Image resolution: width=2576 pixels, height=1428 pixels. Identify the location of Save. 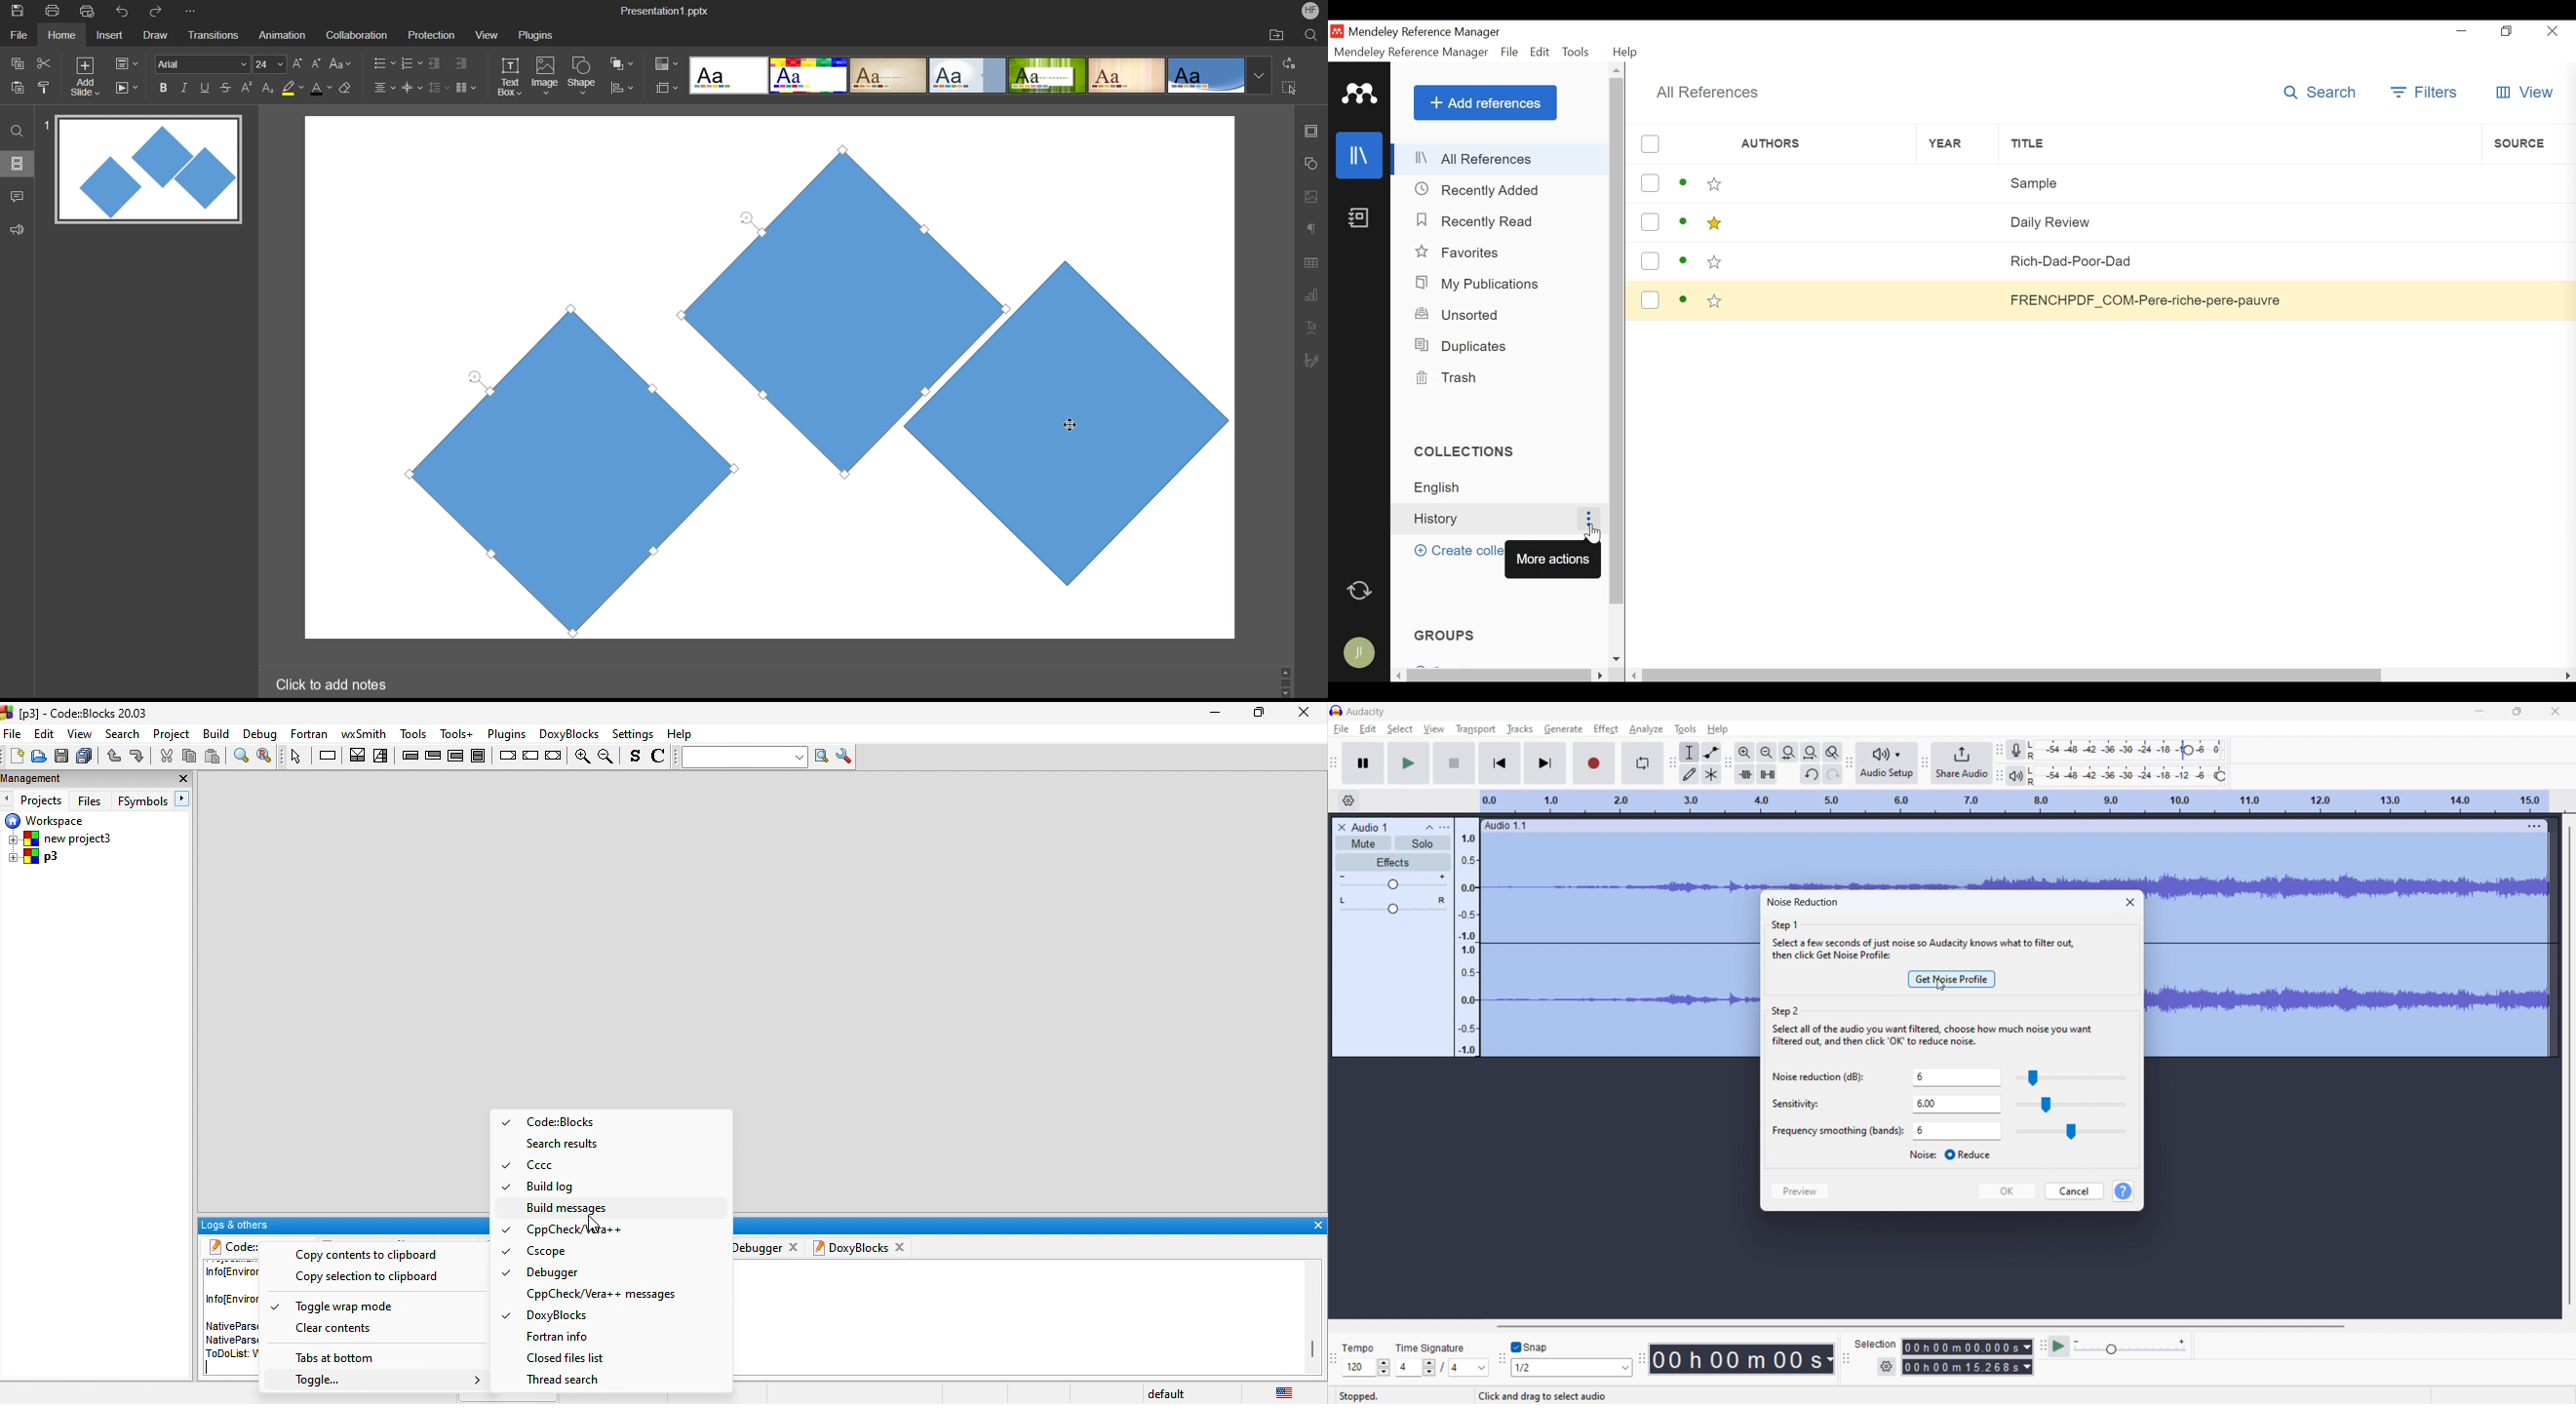
(16, 12).